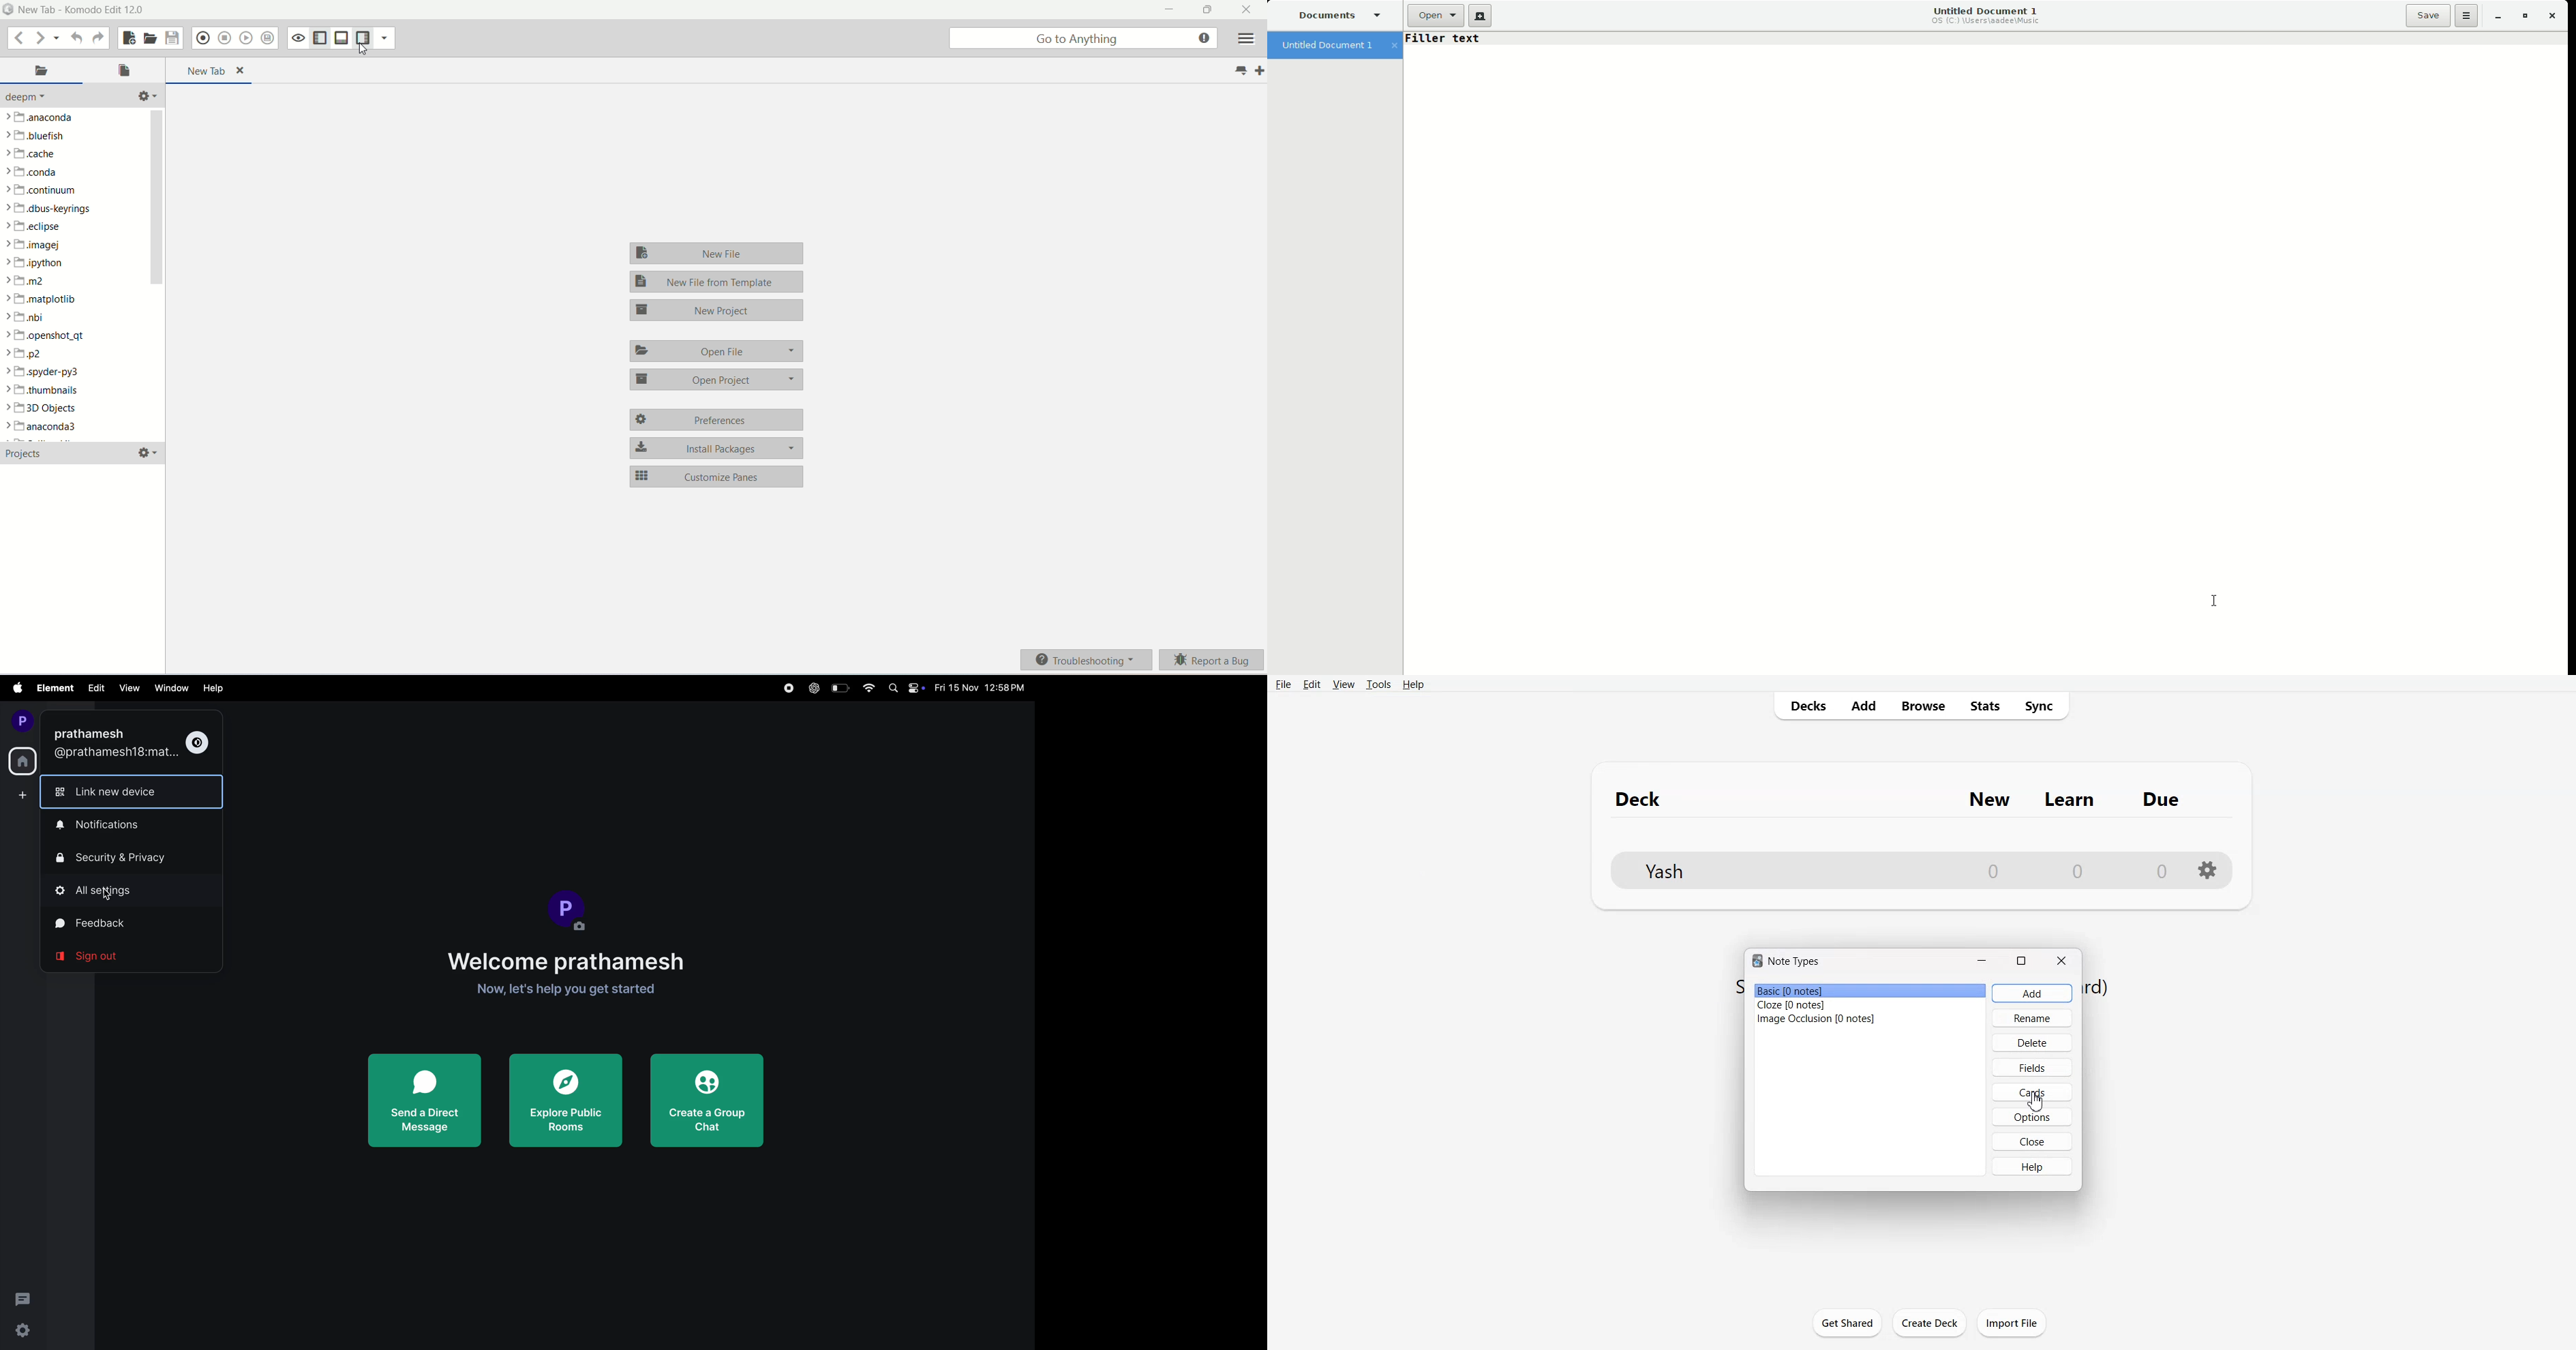  I want to click on New, so click(1481, 17).